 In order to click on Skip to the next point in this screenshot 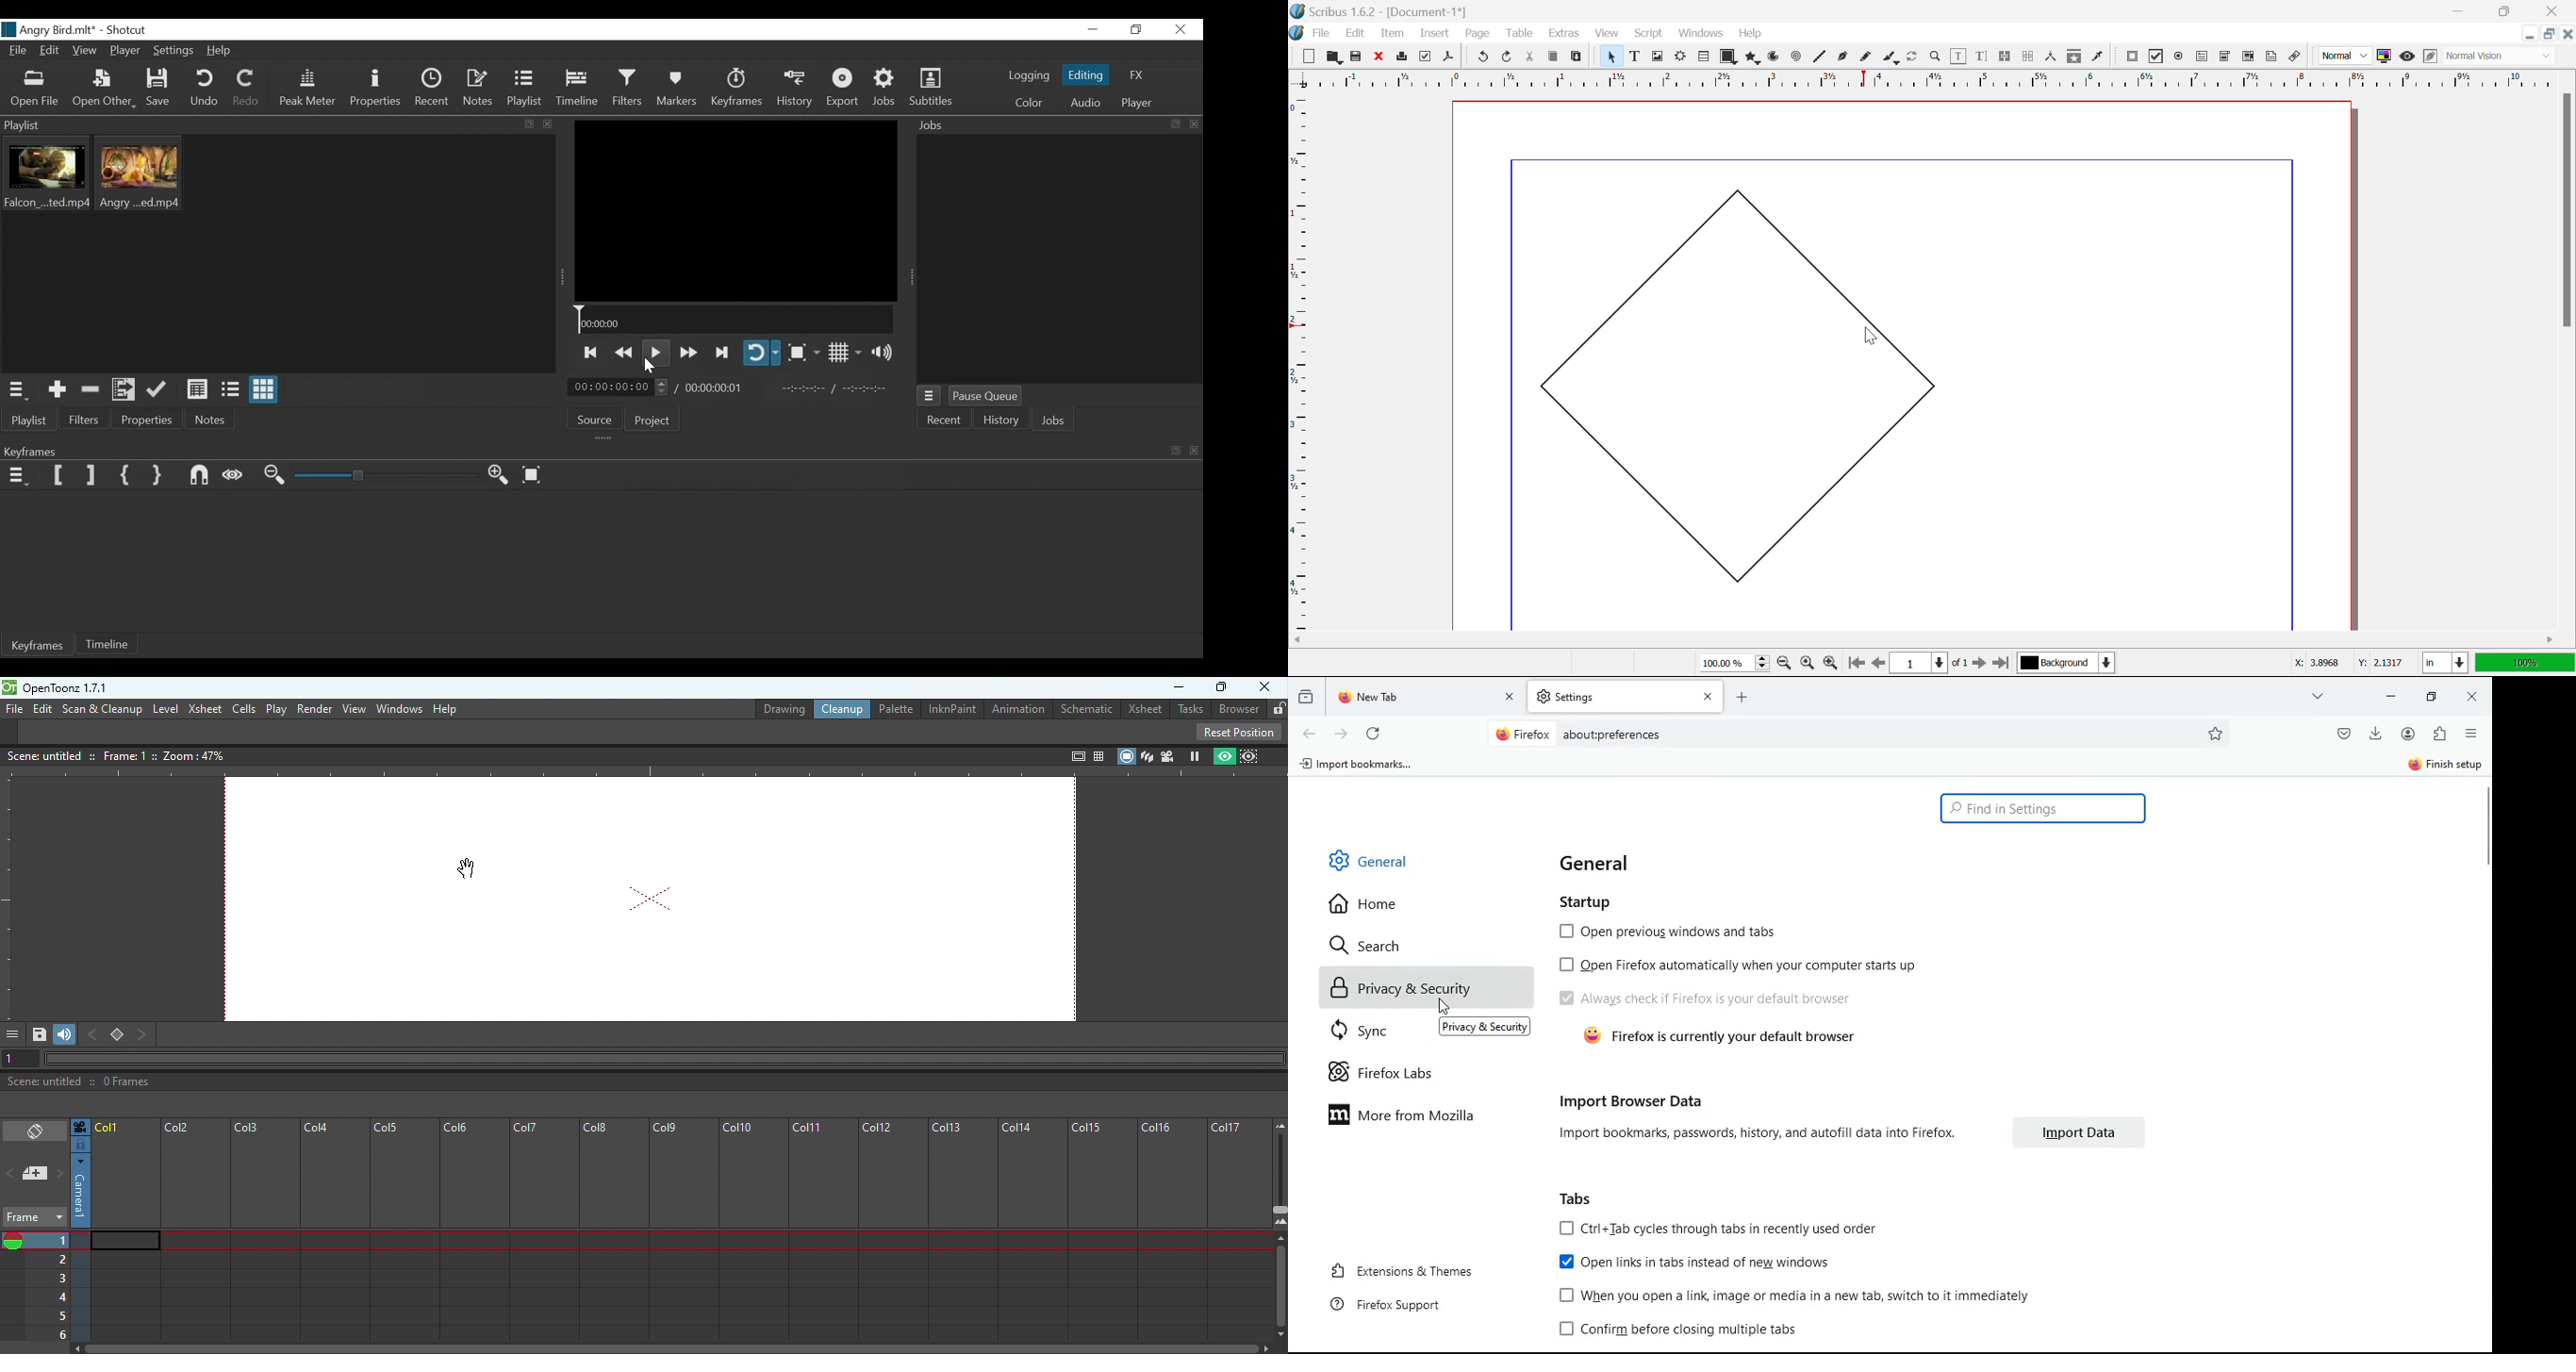, I will do `click(591, 352)`.